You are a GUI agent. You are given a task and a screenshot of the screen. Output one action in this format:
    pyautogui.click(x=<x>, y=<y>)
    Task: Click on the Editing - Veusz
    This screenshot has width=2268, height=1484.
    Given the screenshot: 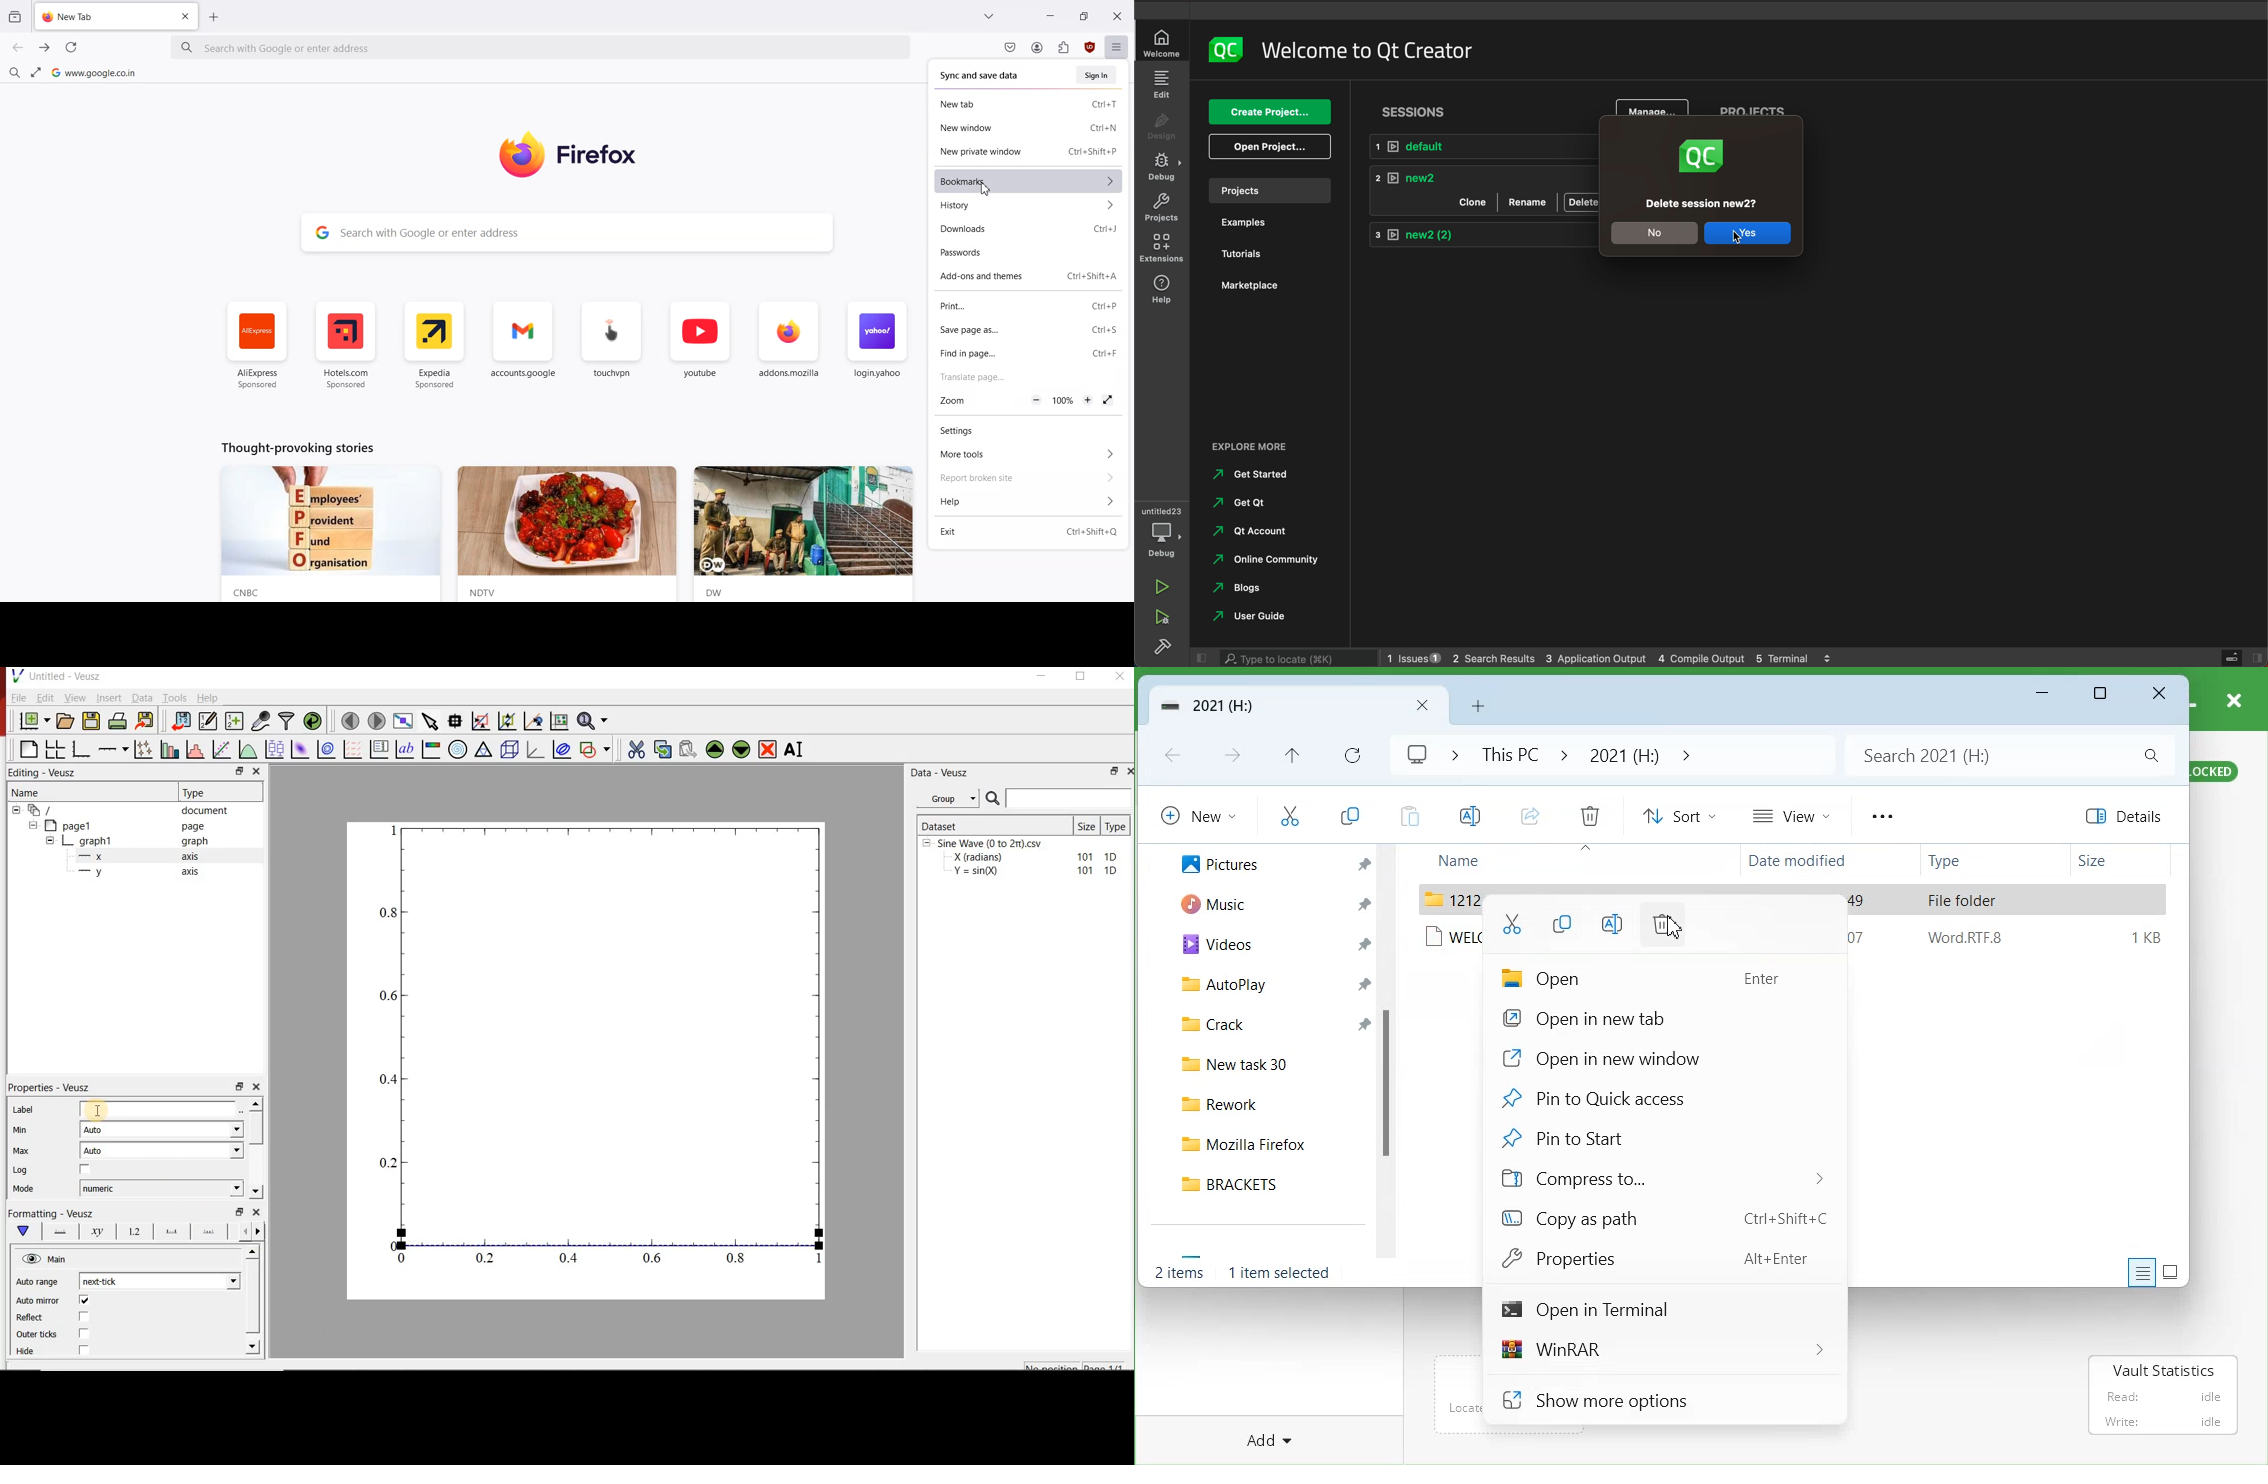 What is the action you would take?
    pyautogui.click(x=45, y=773)
    